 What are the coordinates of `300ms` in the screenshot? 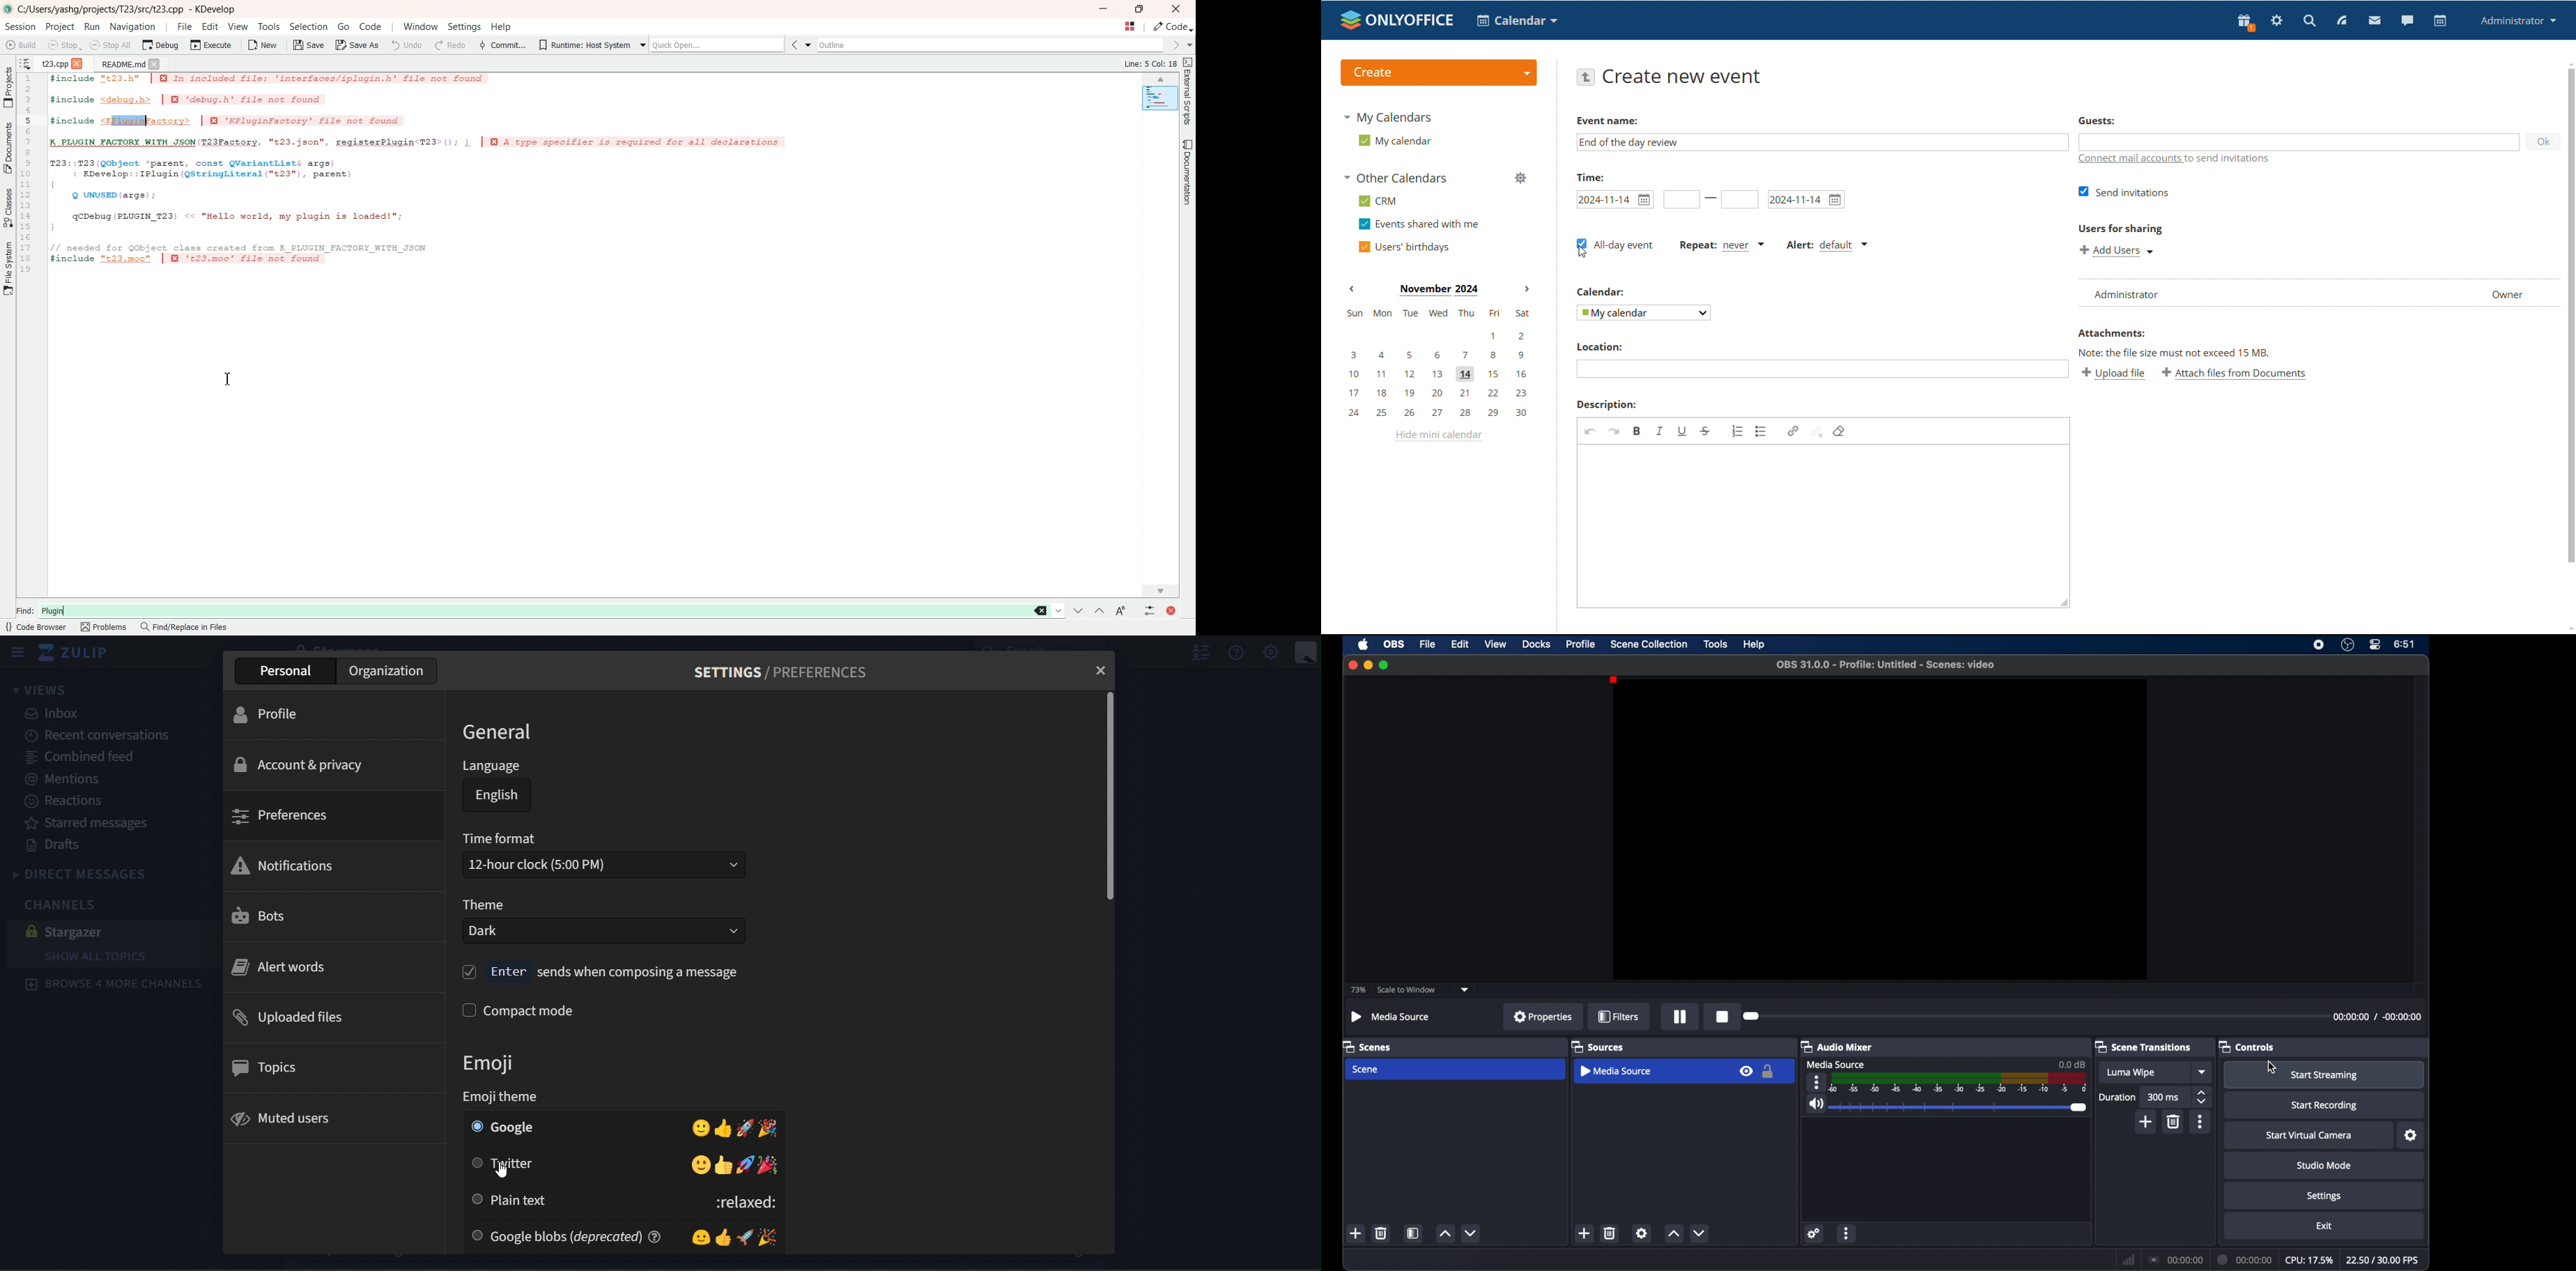 It's located at (2164, 1097).